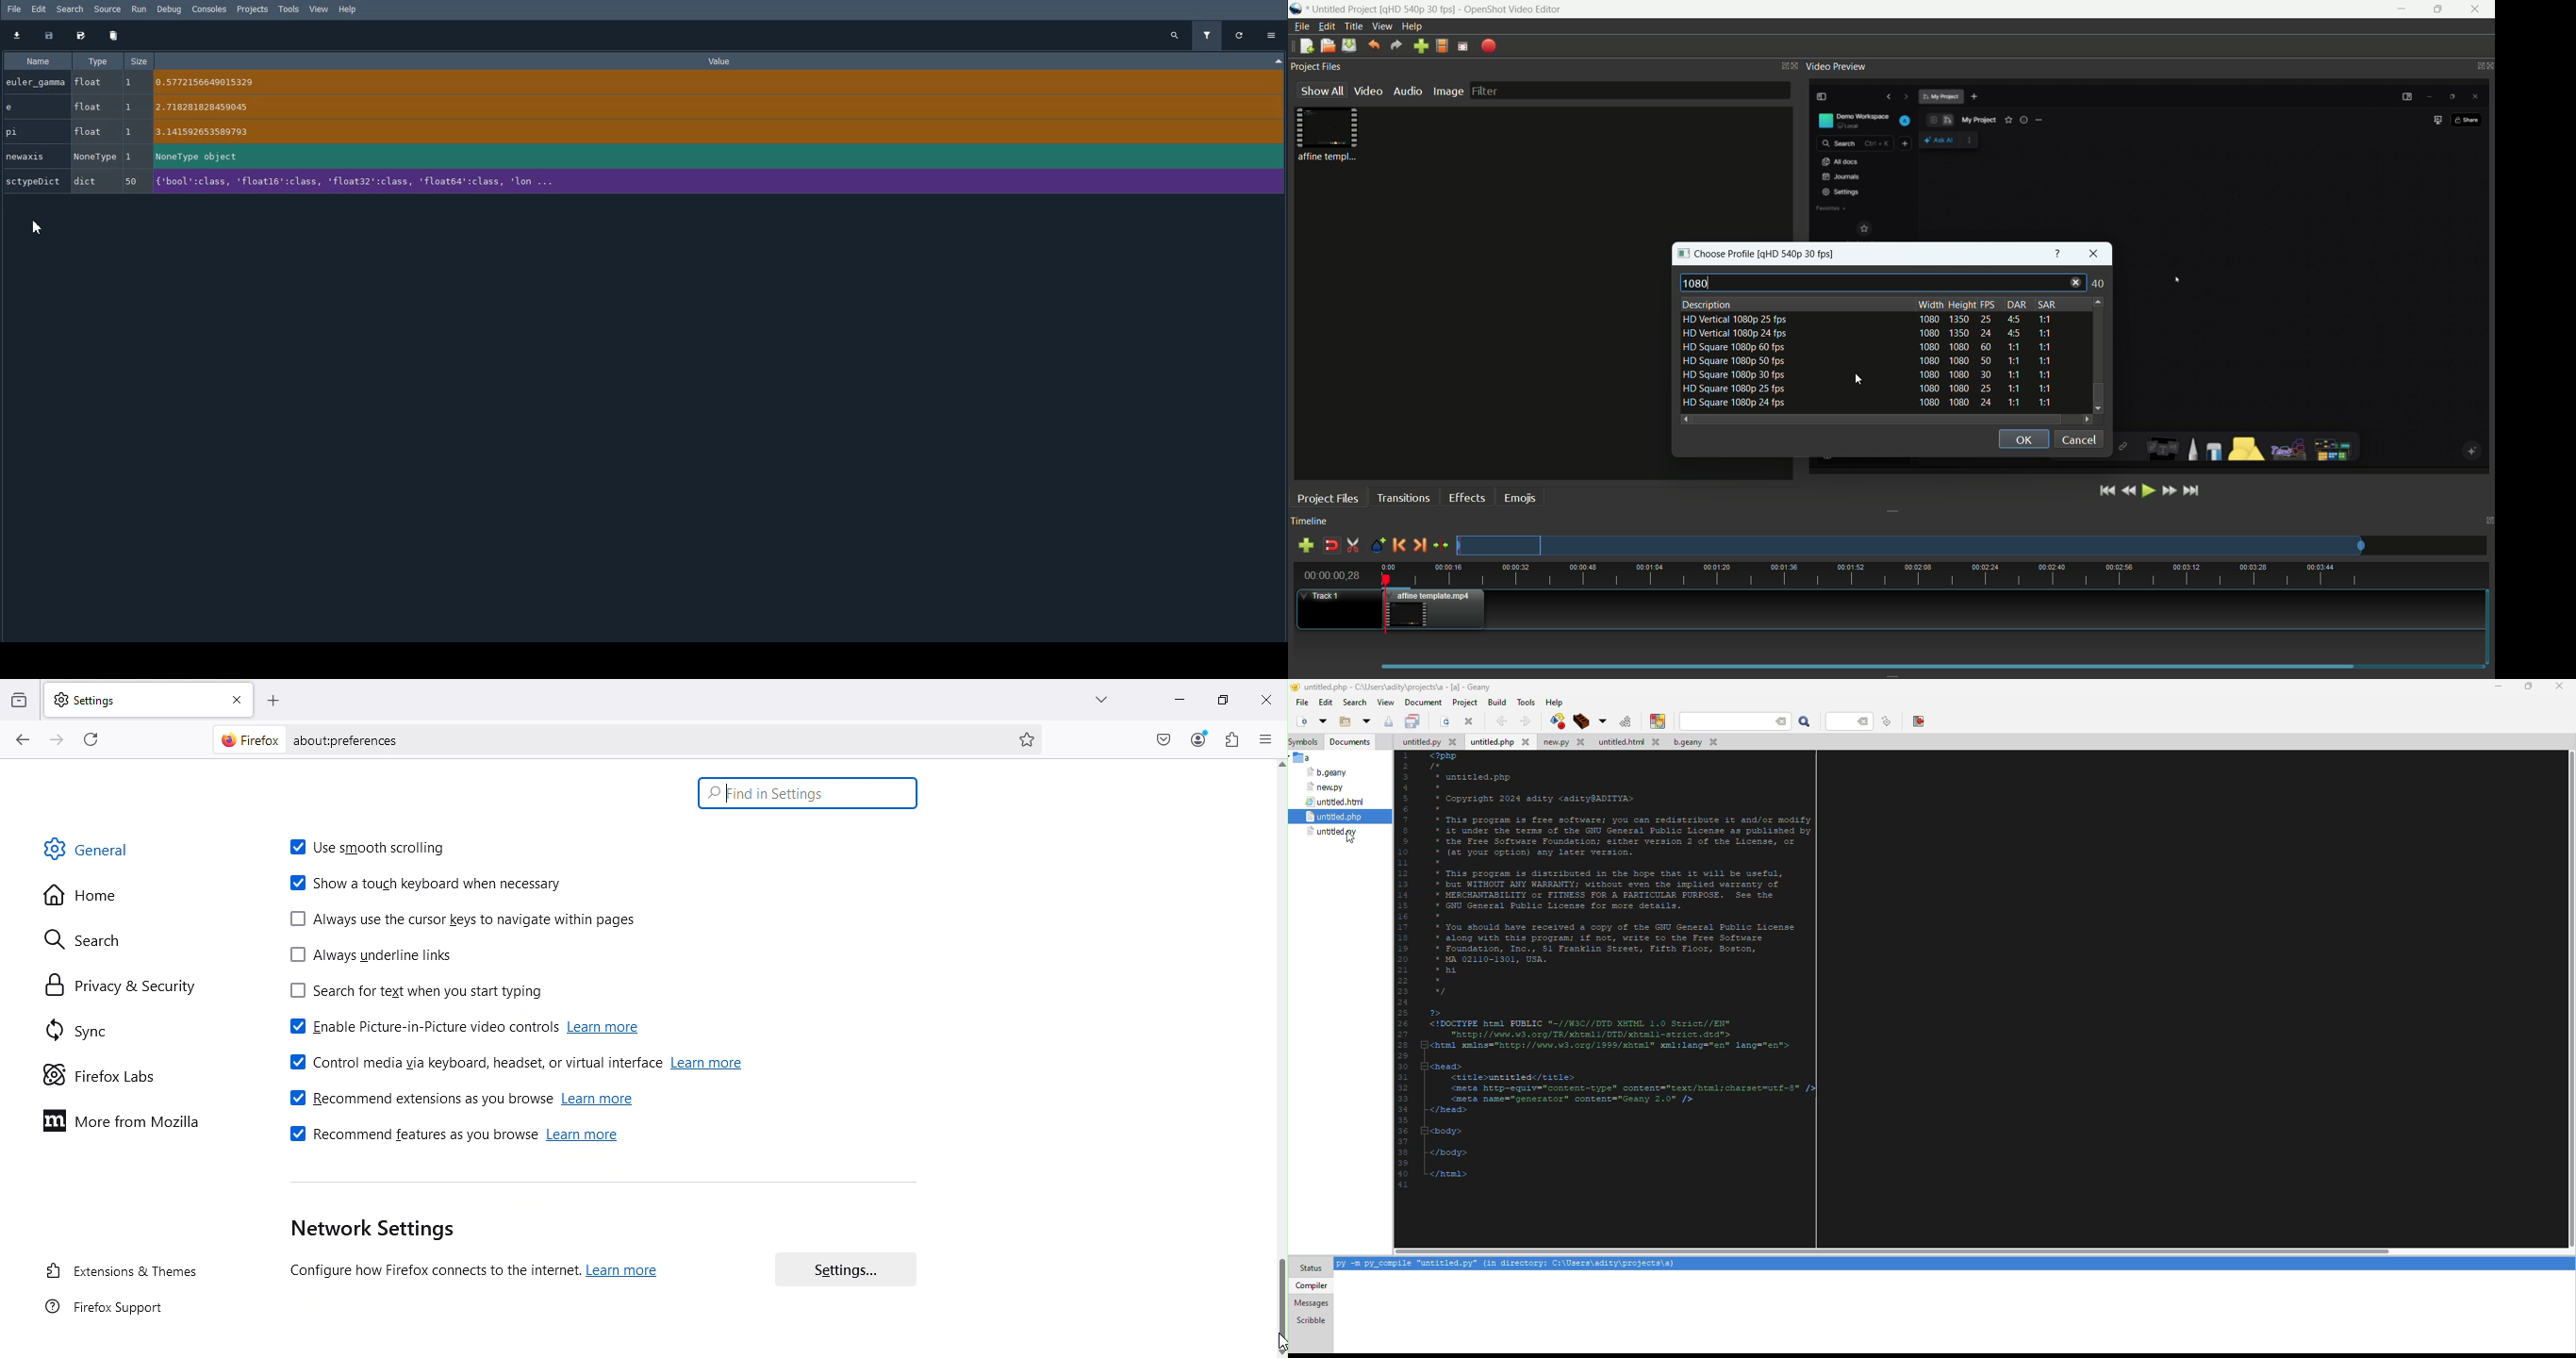  Describe the element at coordinates (1864, 404) in the screenshot. I see `profile-7` at that location.